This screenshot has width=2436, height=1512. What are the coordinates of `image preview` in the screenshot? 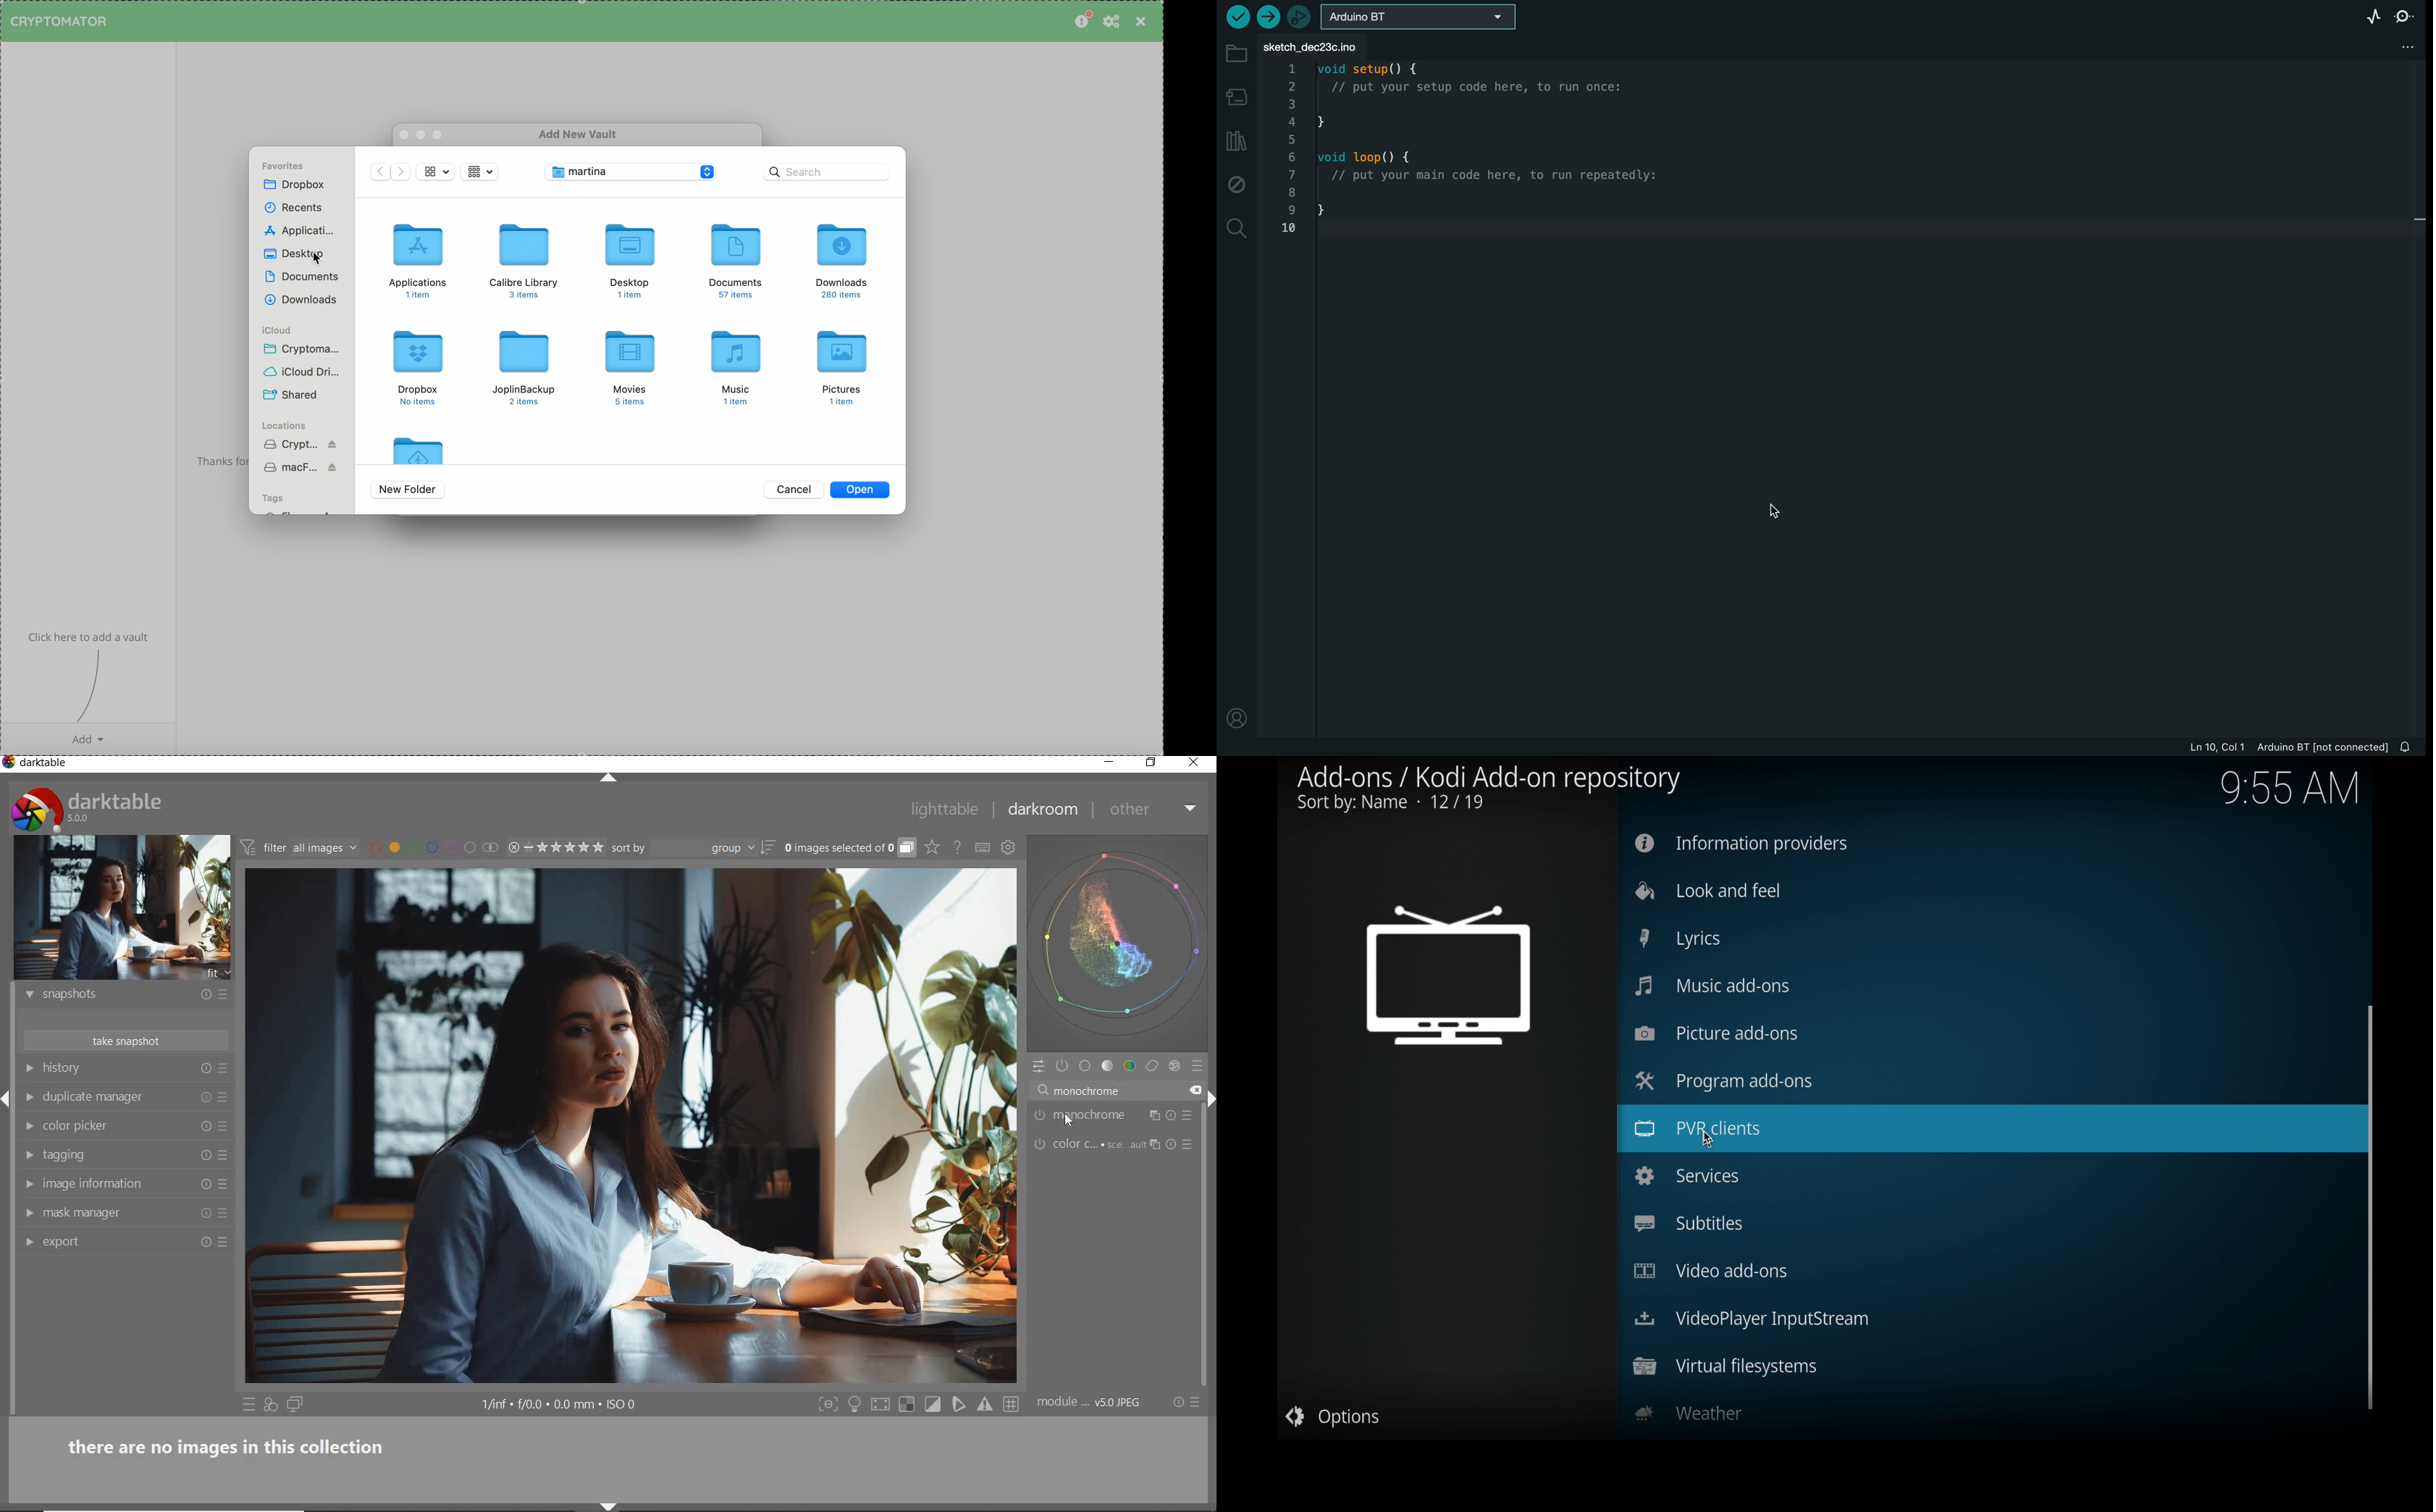 It's located at (122, 908).